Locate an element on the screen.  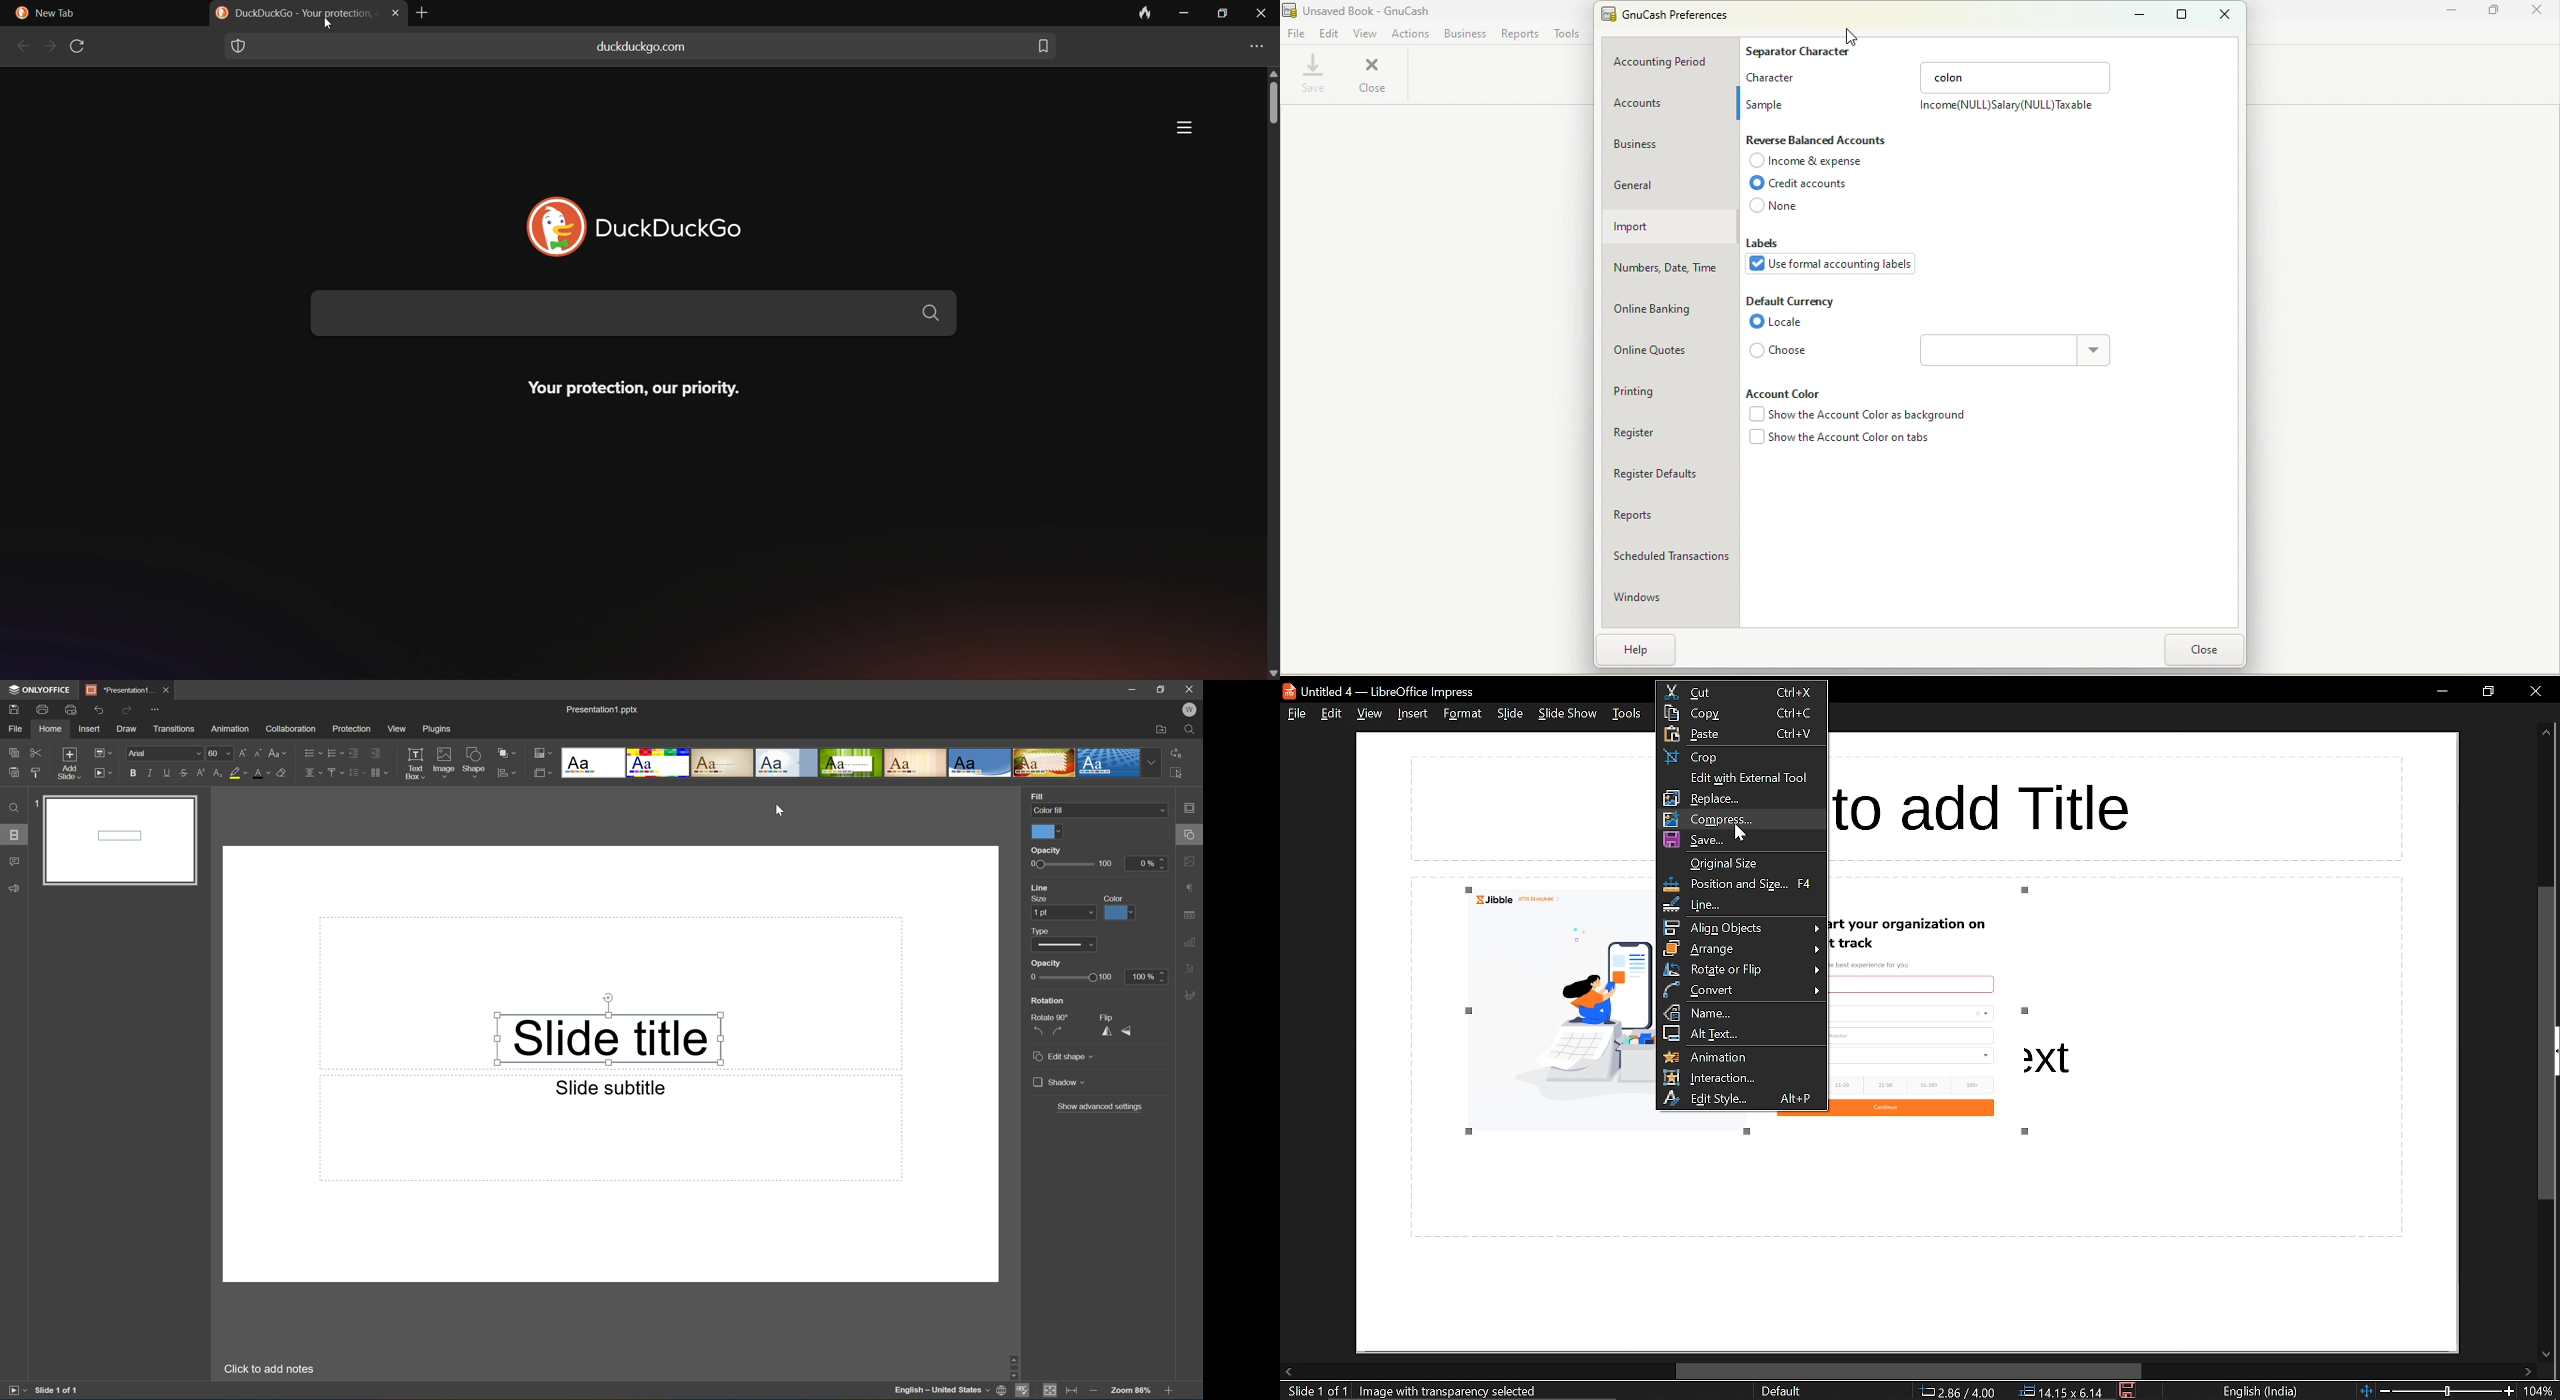
Replace is located at coordinates (1179, 752).